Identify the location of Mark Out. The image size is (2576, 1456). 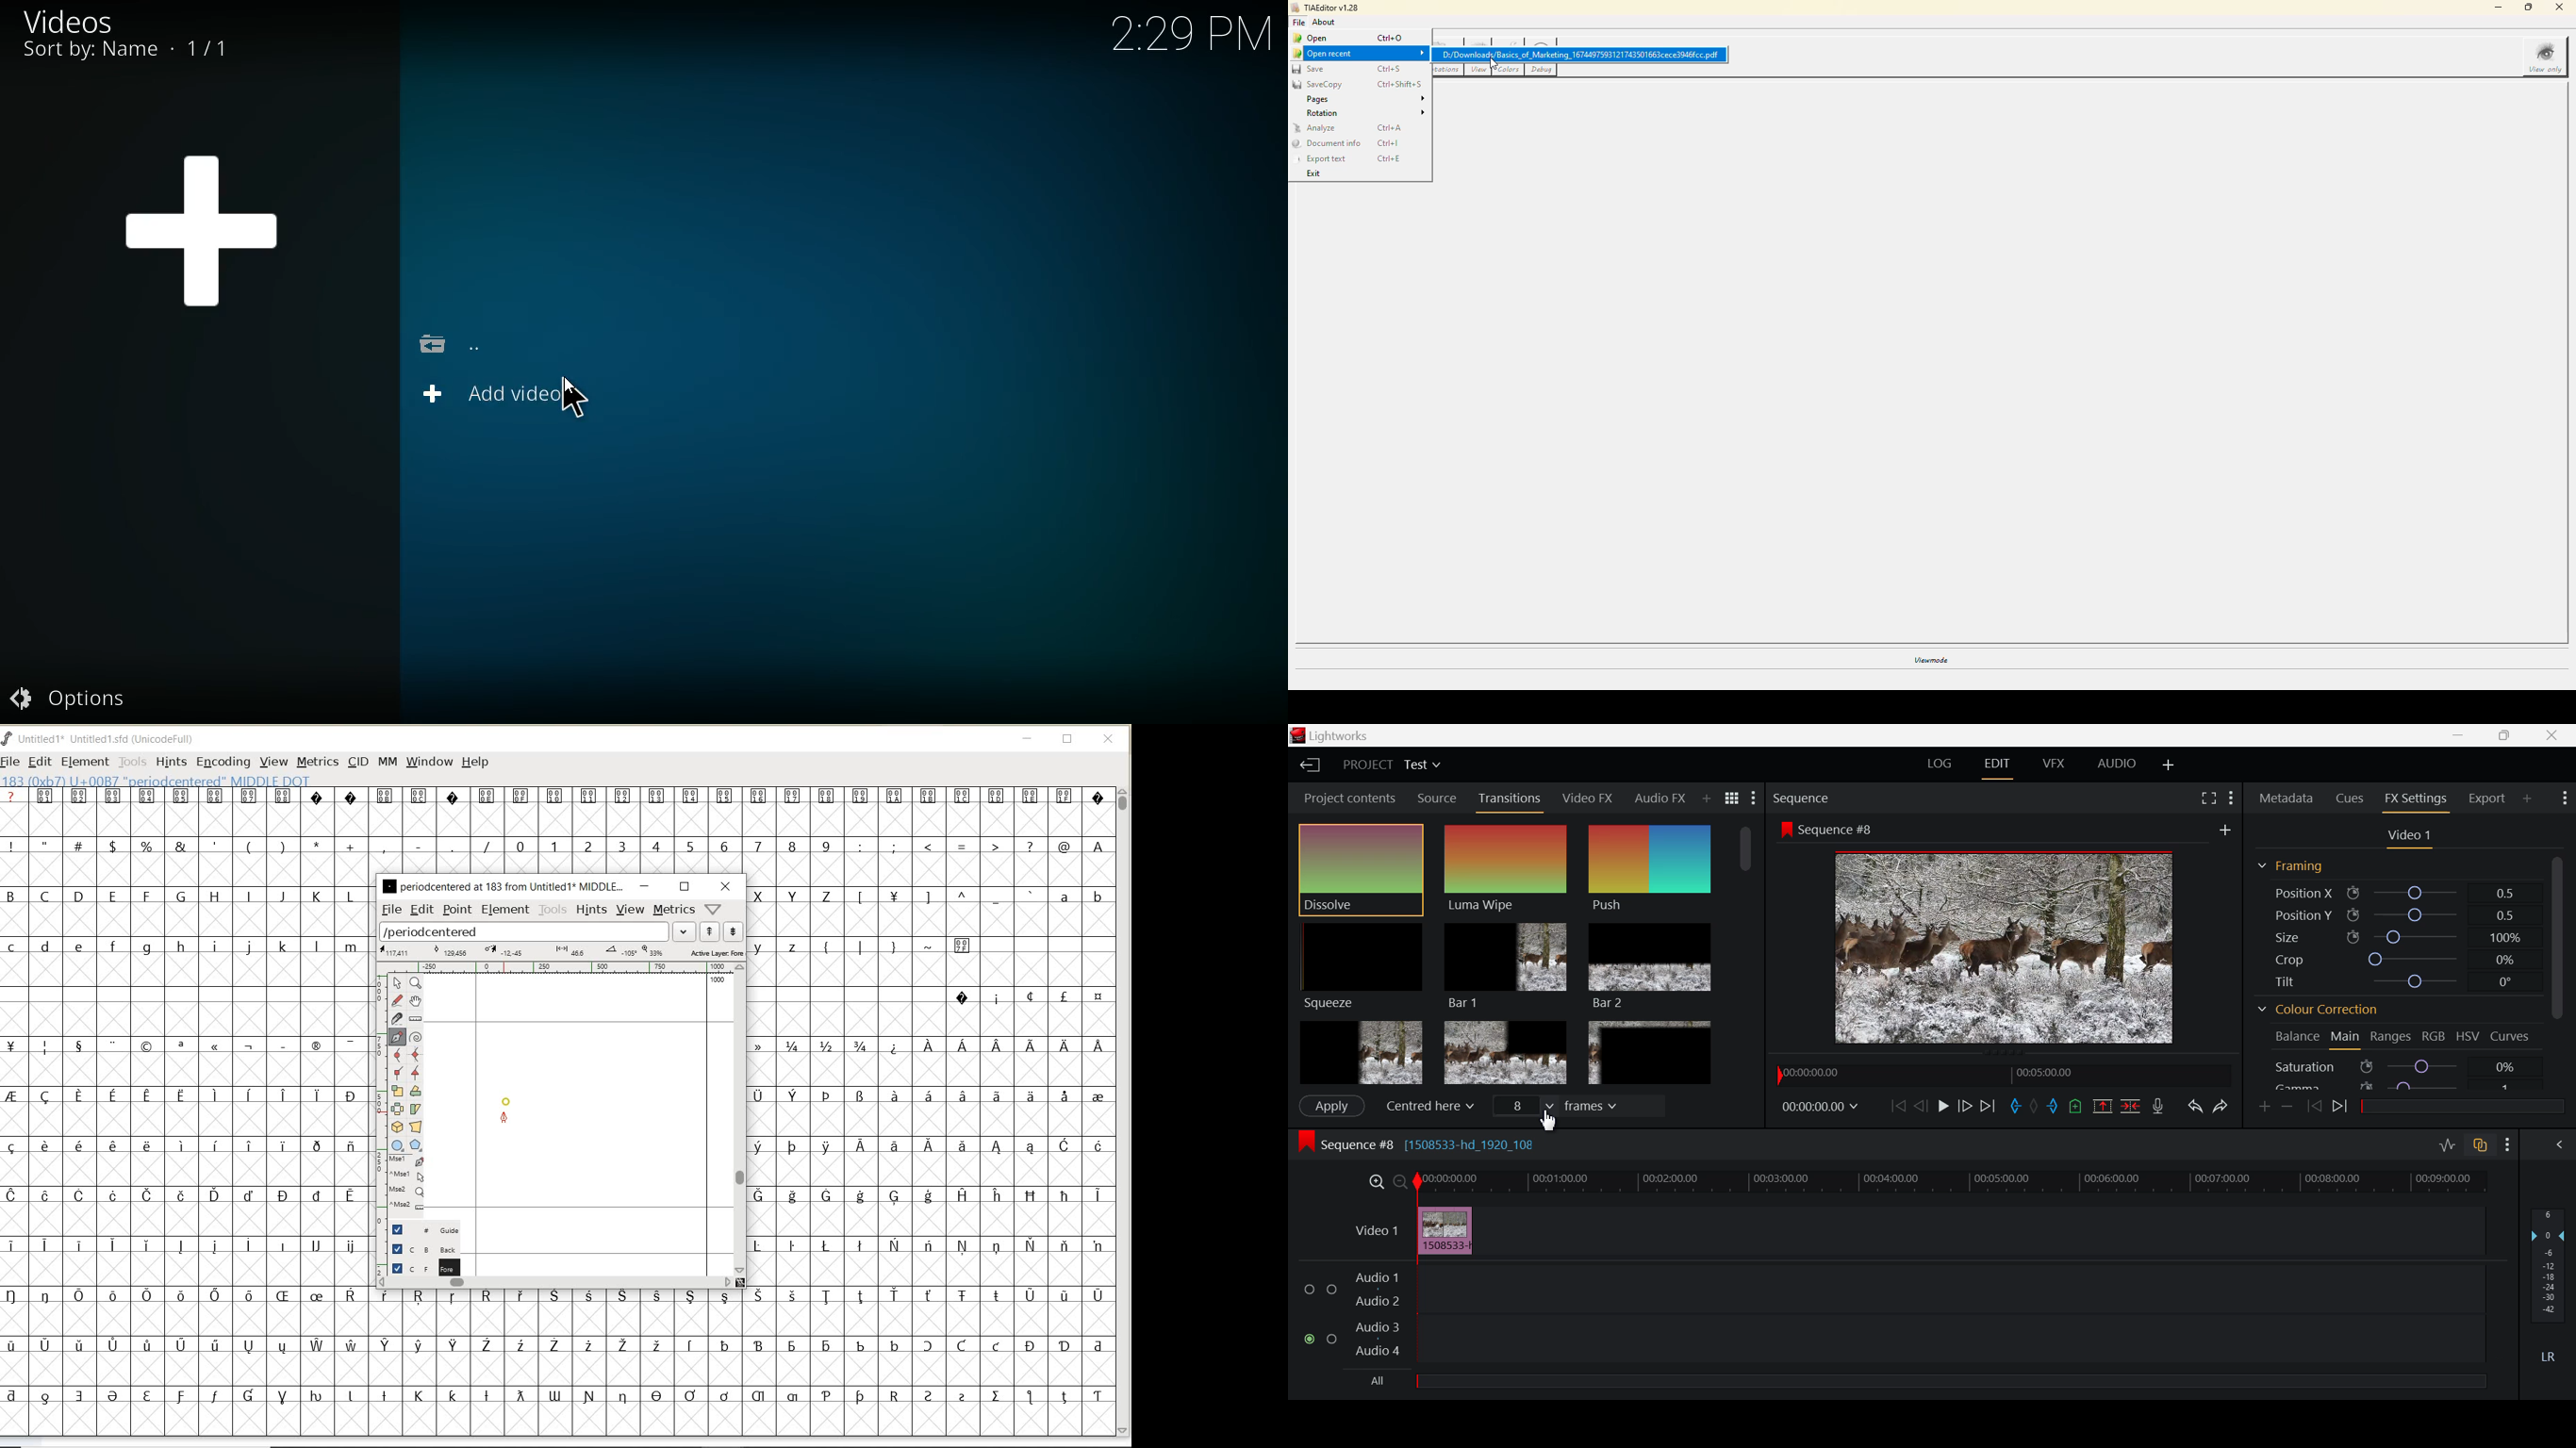
(2053, 1108).